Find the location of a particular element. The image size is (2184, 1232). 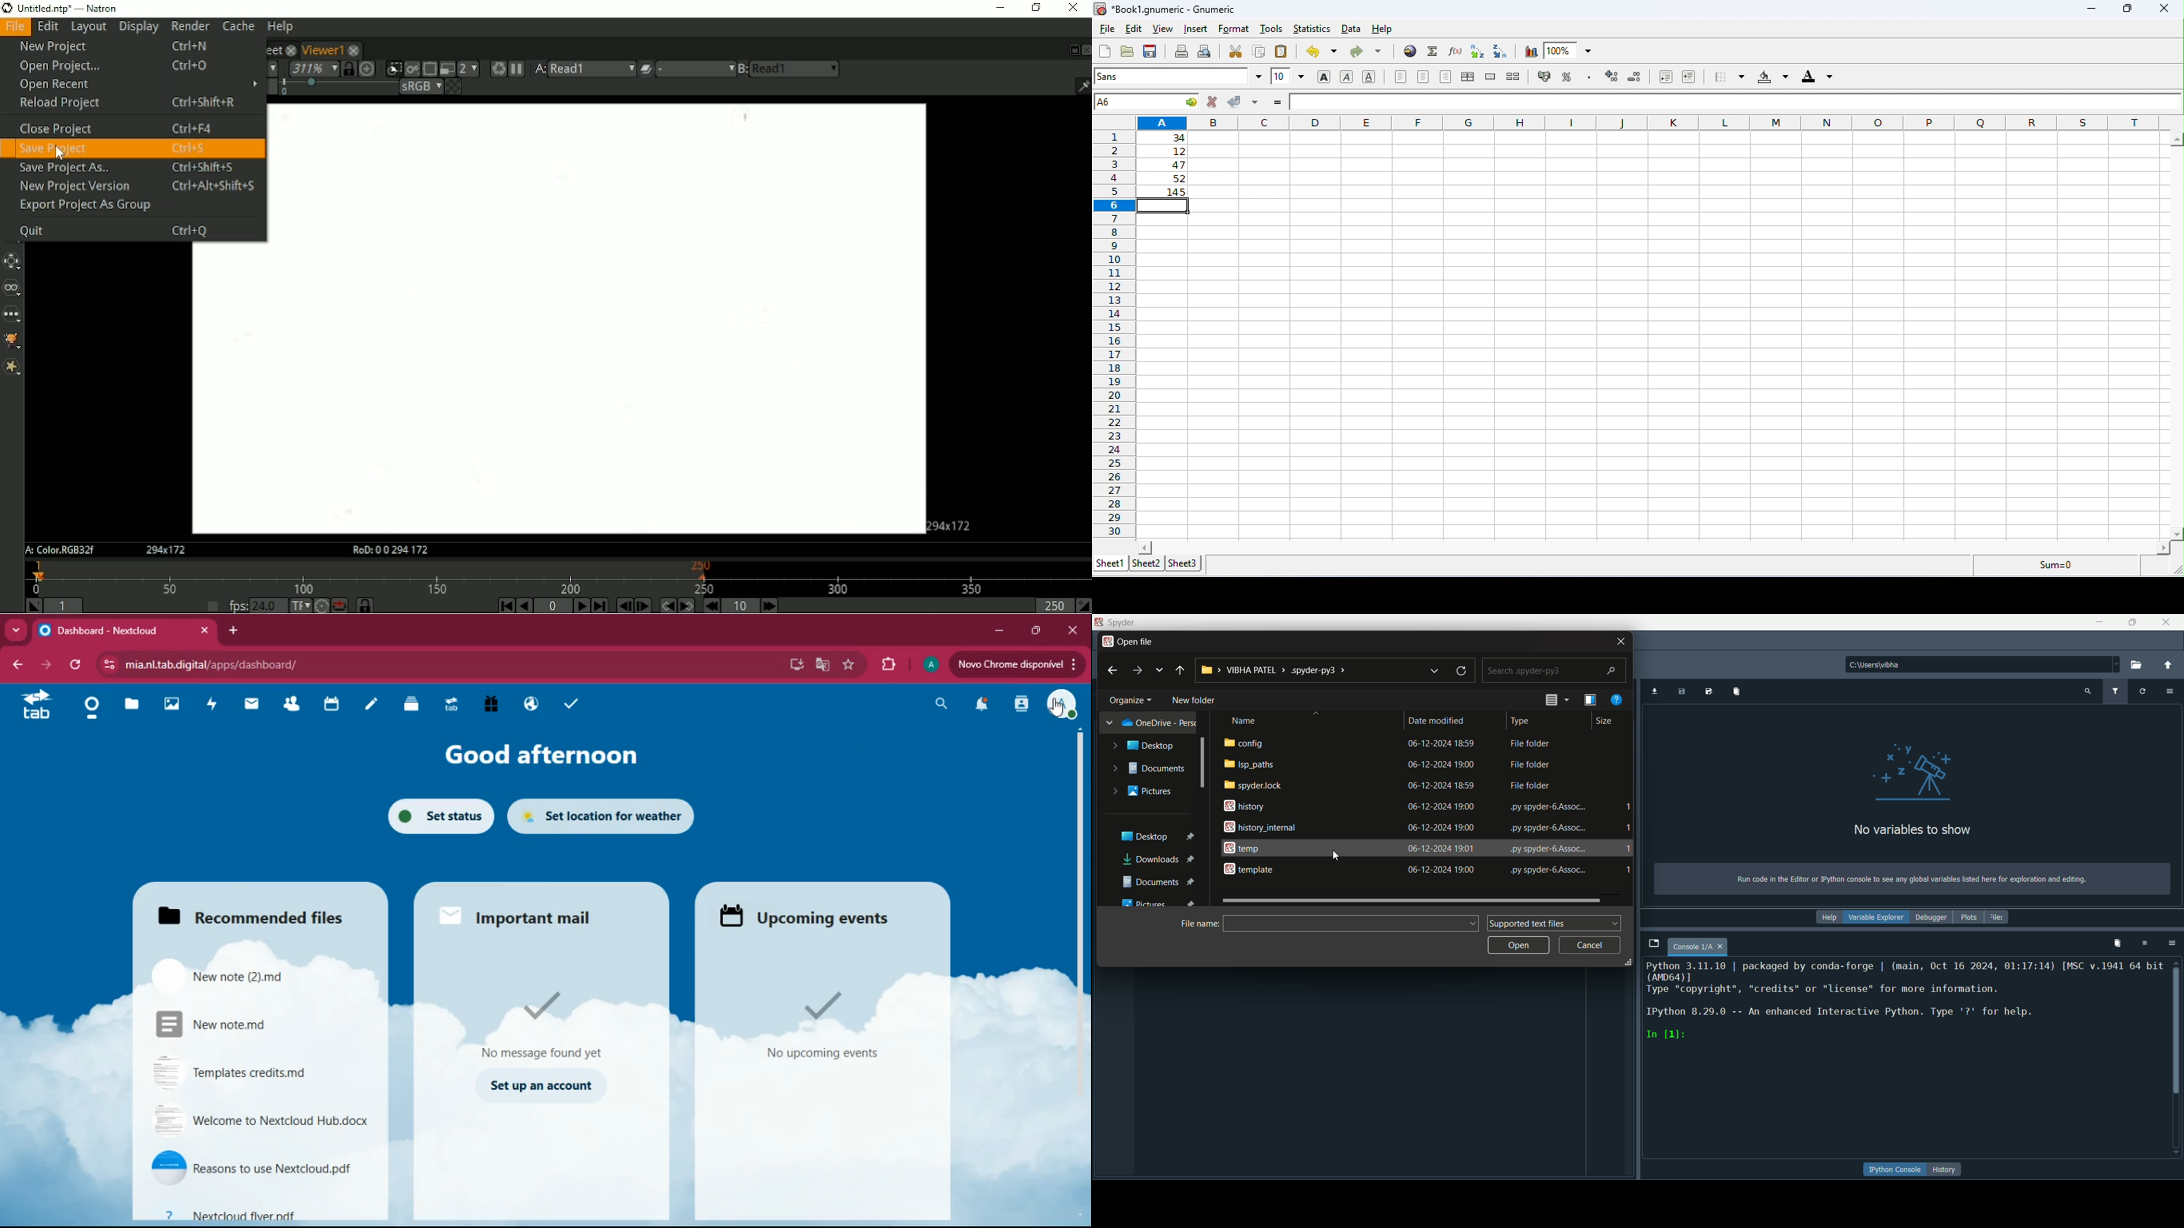

profile is located at coordinates (931, 667).